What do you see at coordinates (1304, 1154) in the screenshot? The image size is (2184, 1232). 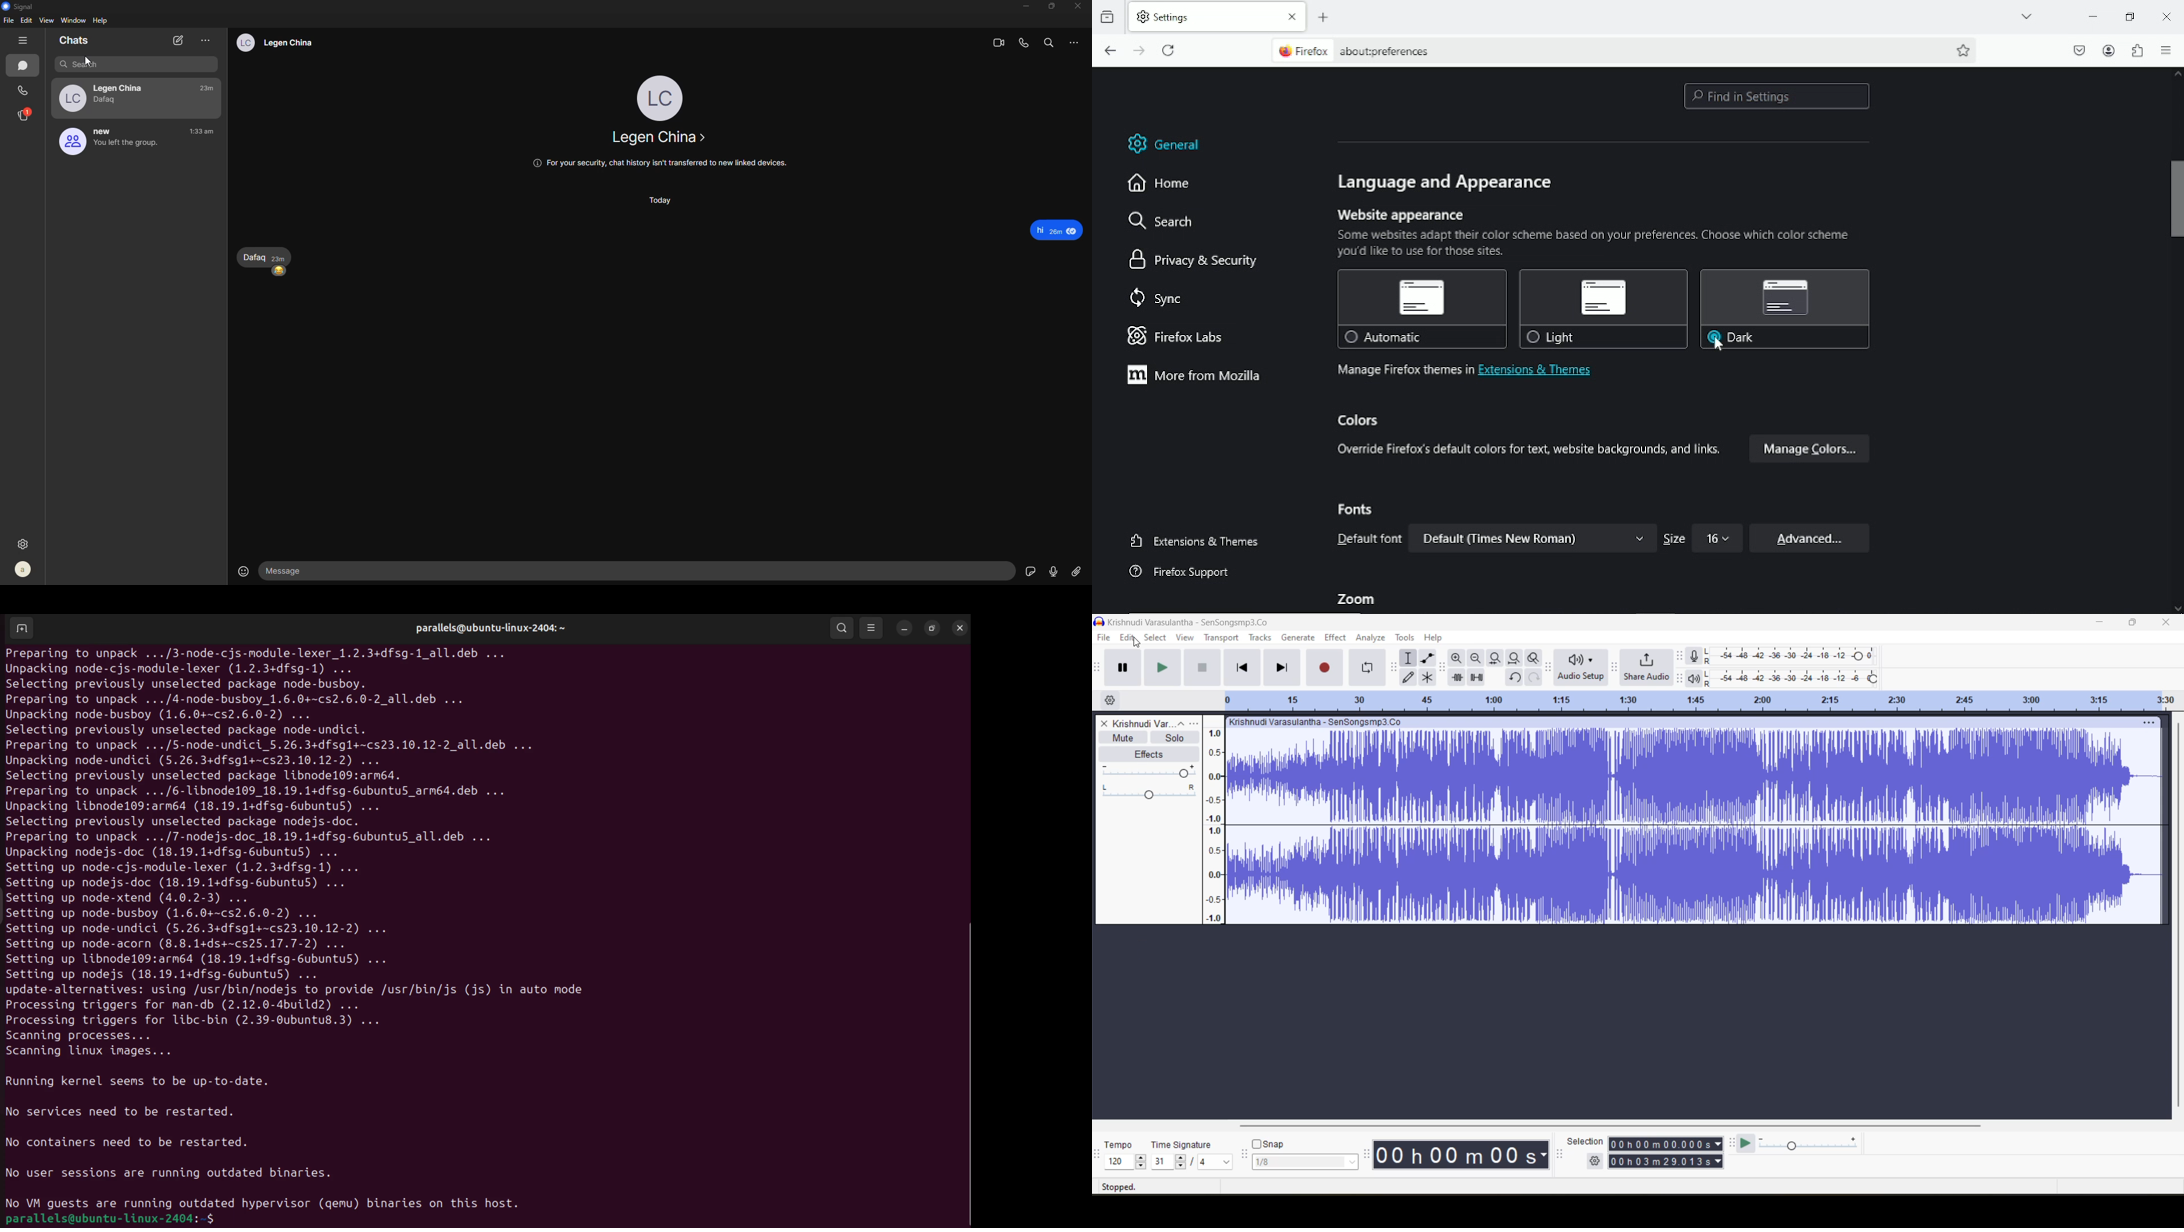 I see `snap` at bounding box center [1304, 1154].